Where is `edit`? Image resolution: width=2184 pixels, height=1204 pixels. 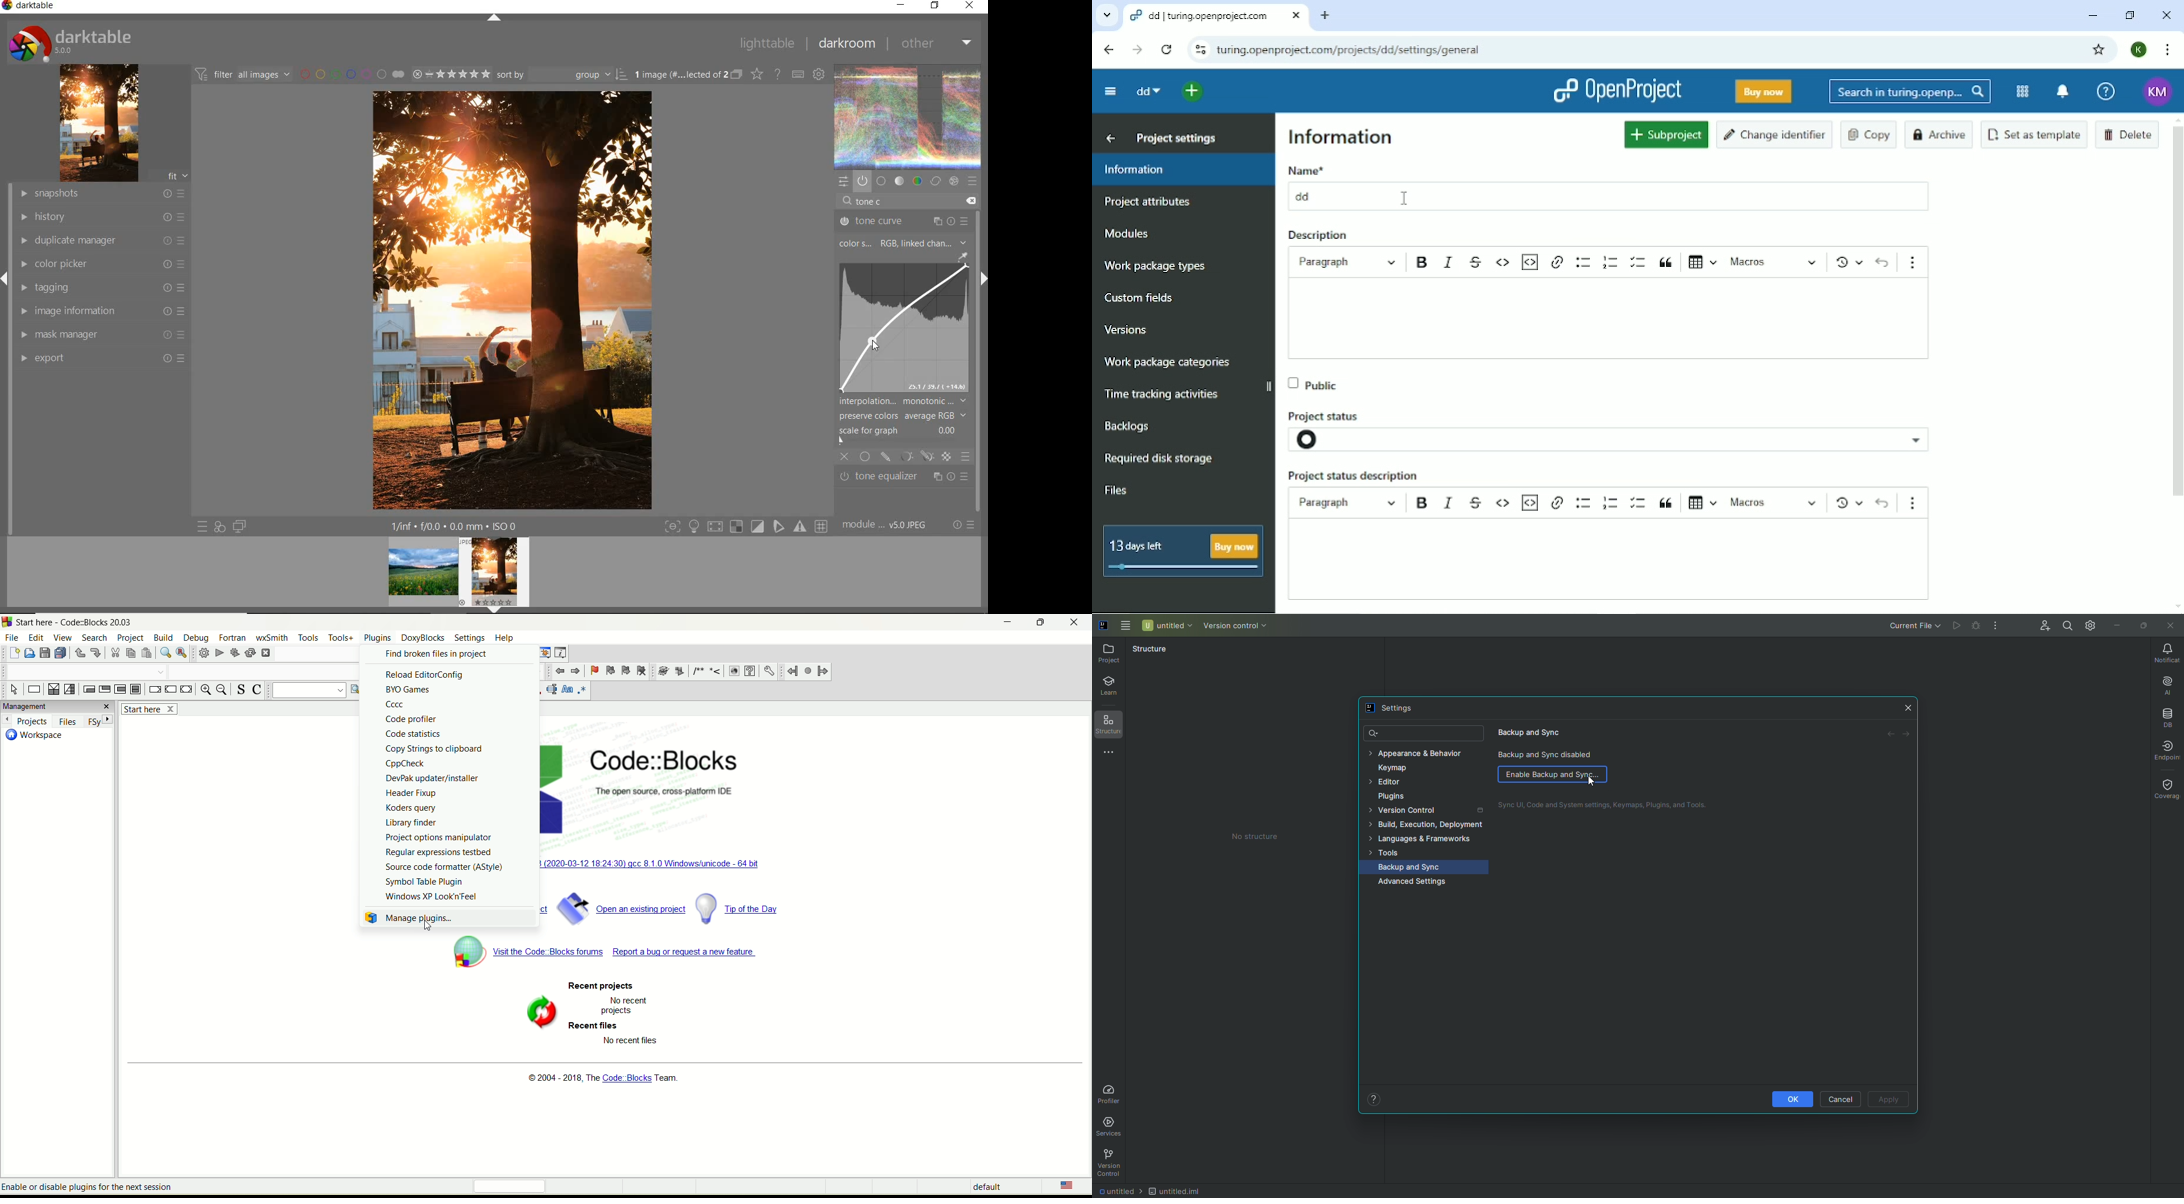
edit is located at coordinates (35, 637).